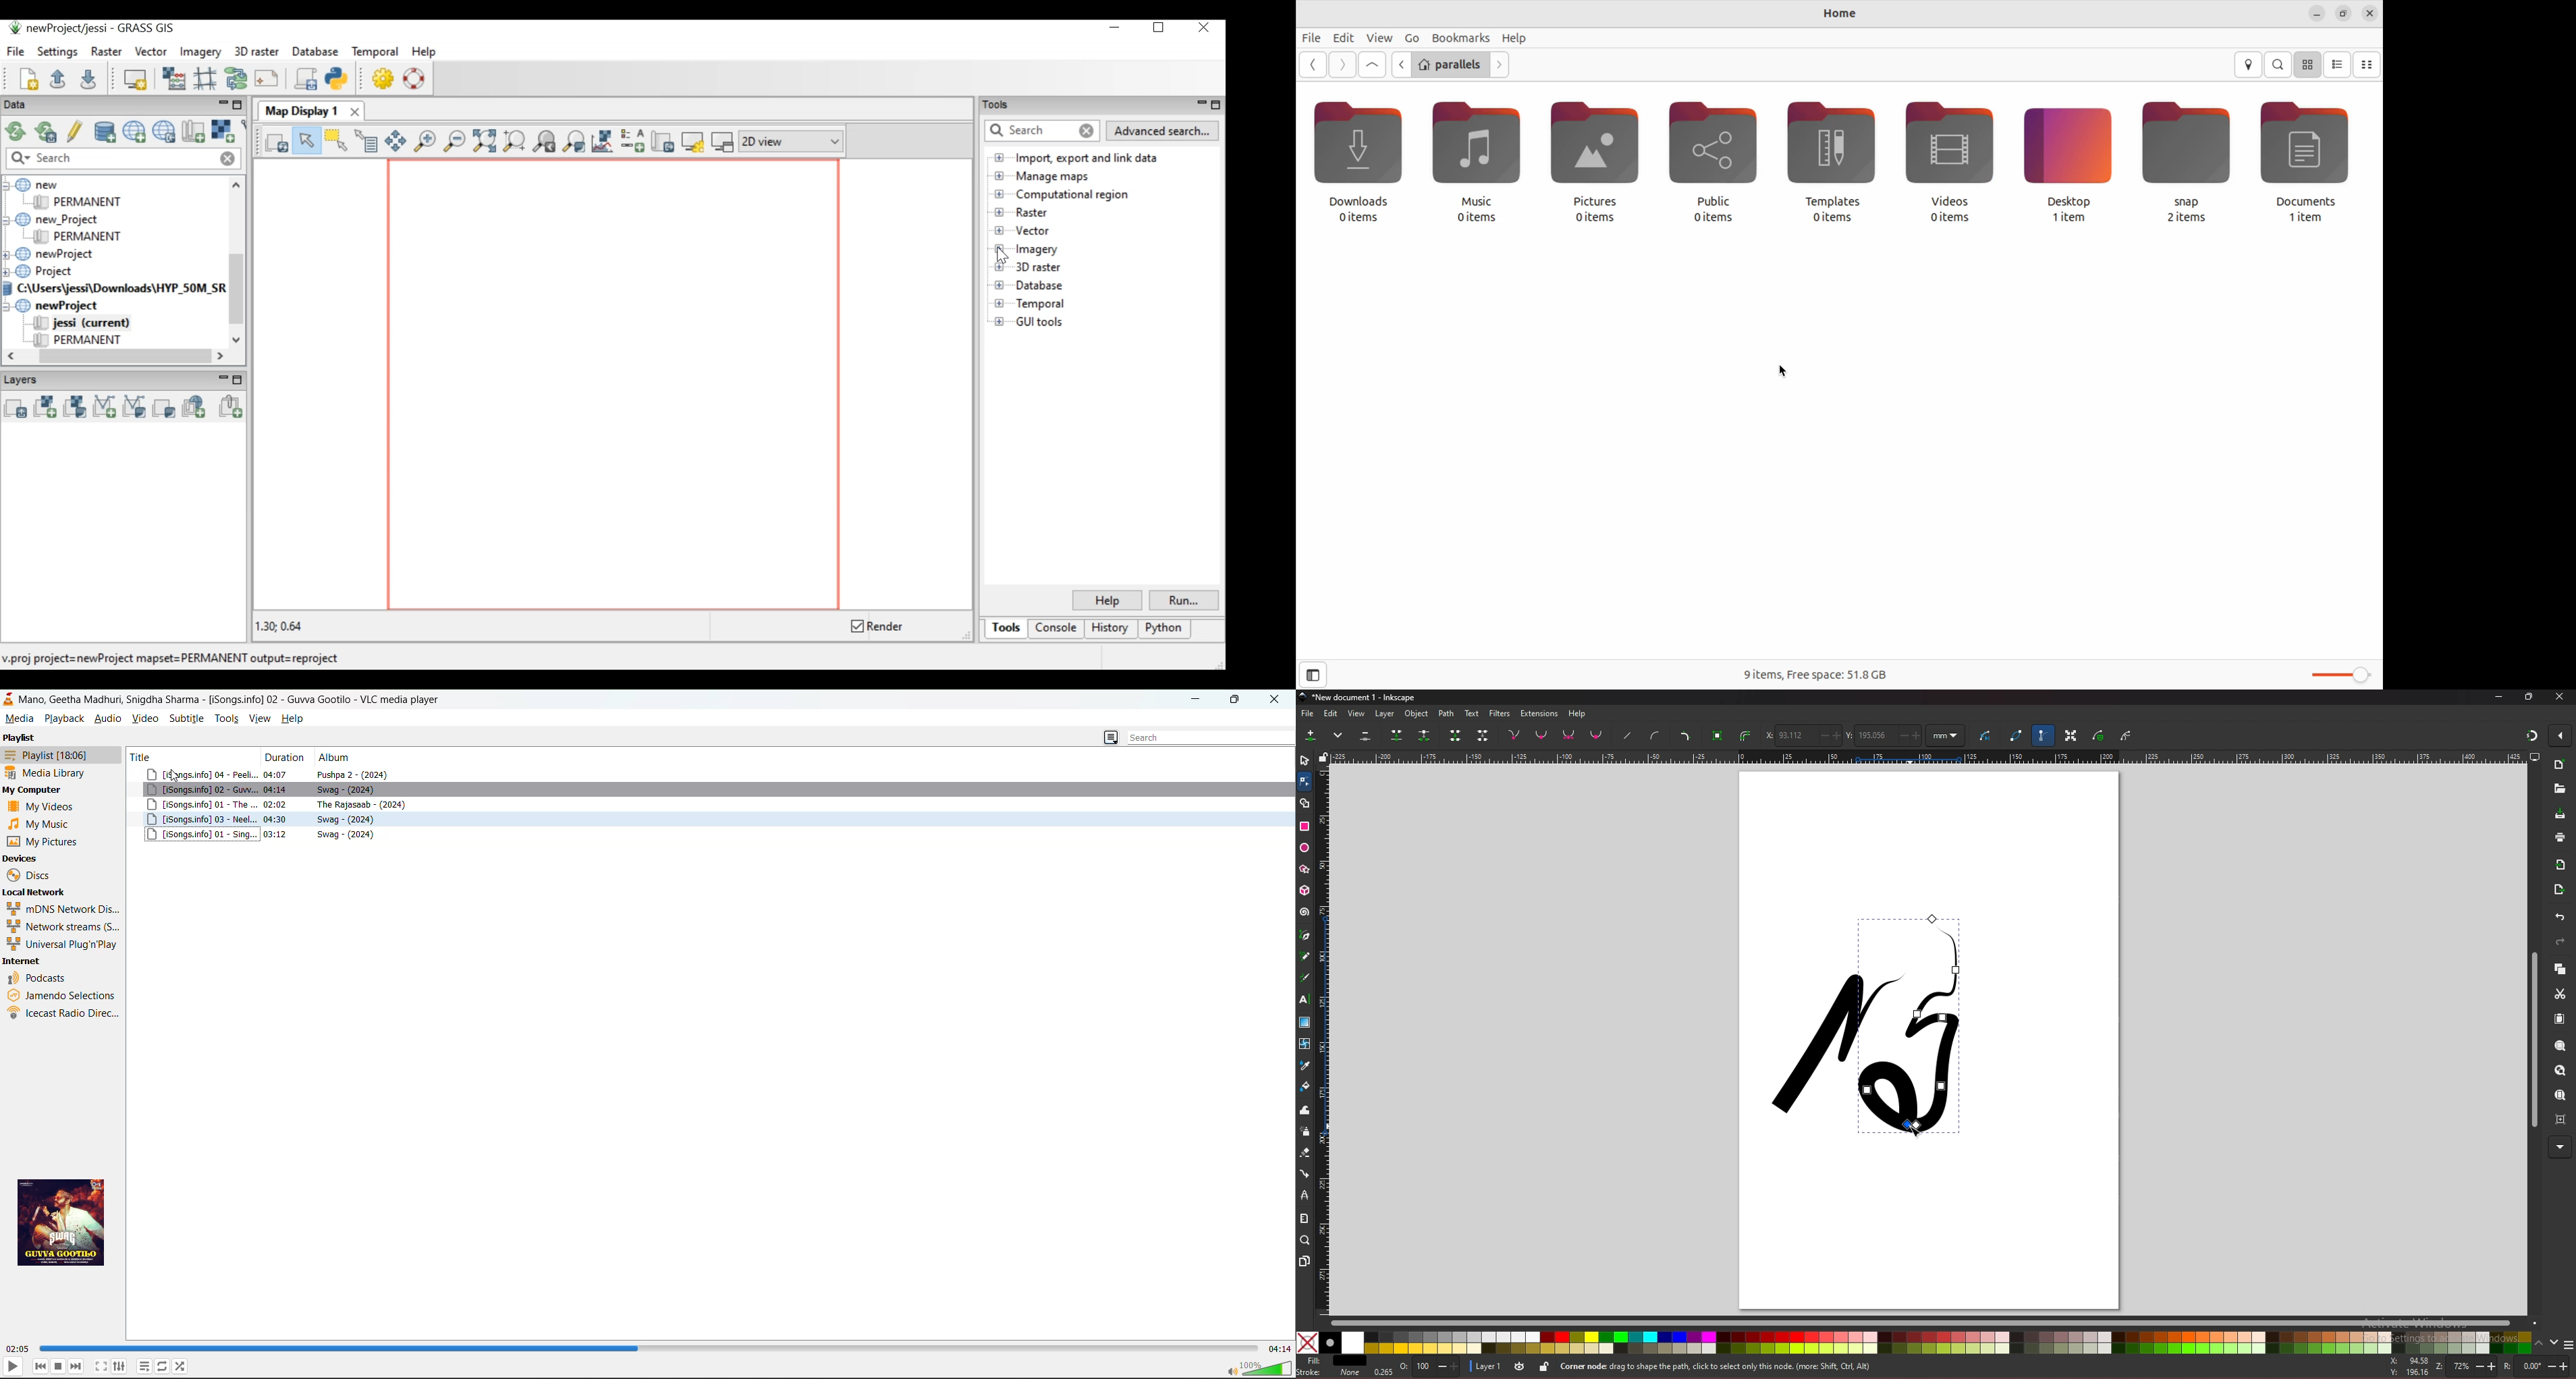 This screenshot has width=2576, height=1400. Describe the element at coordinates (1813, 676) in the screenshot. I see `9 items free space 51.31 Gb` at that location.